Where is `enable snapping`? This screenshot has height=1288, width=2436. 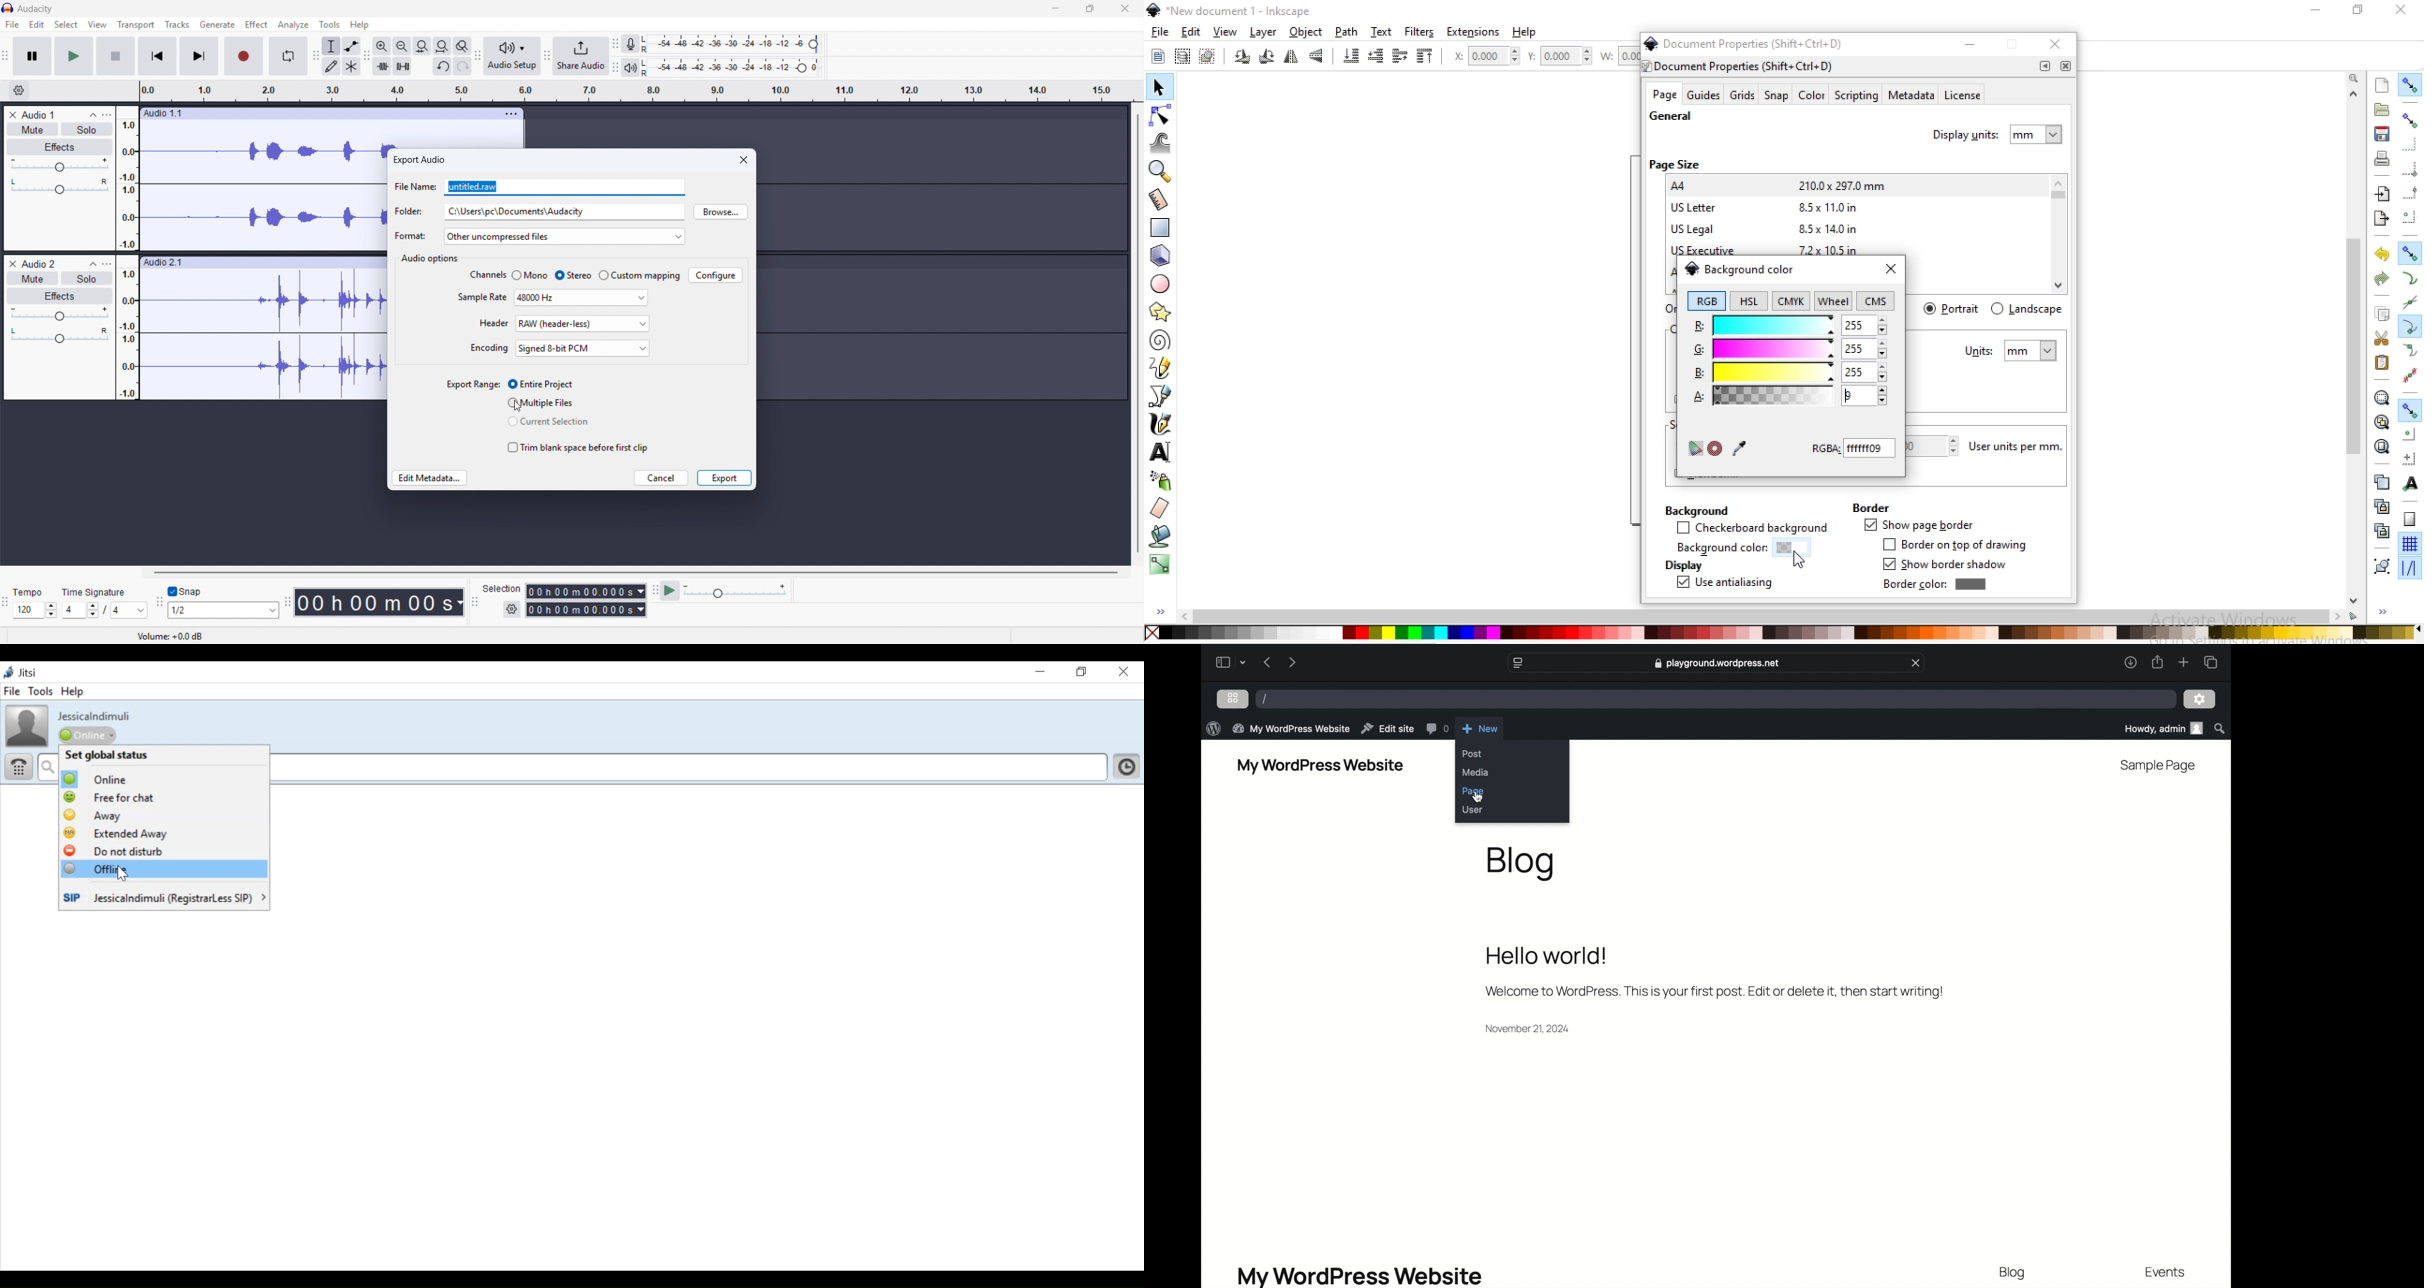 enable snapping is located at coordinates (2409, 85).